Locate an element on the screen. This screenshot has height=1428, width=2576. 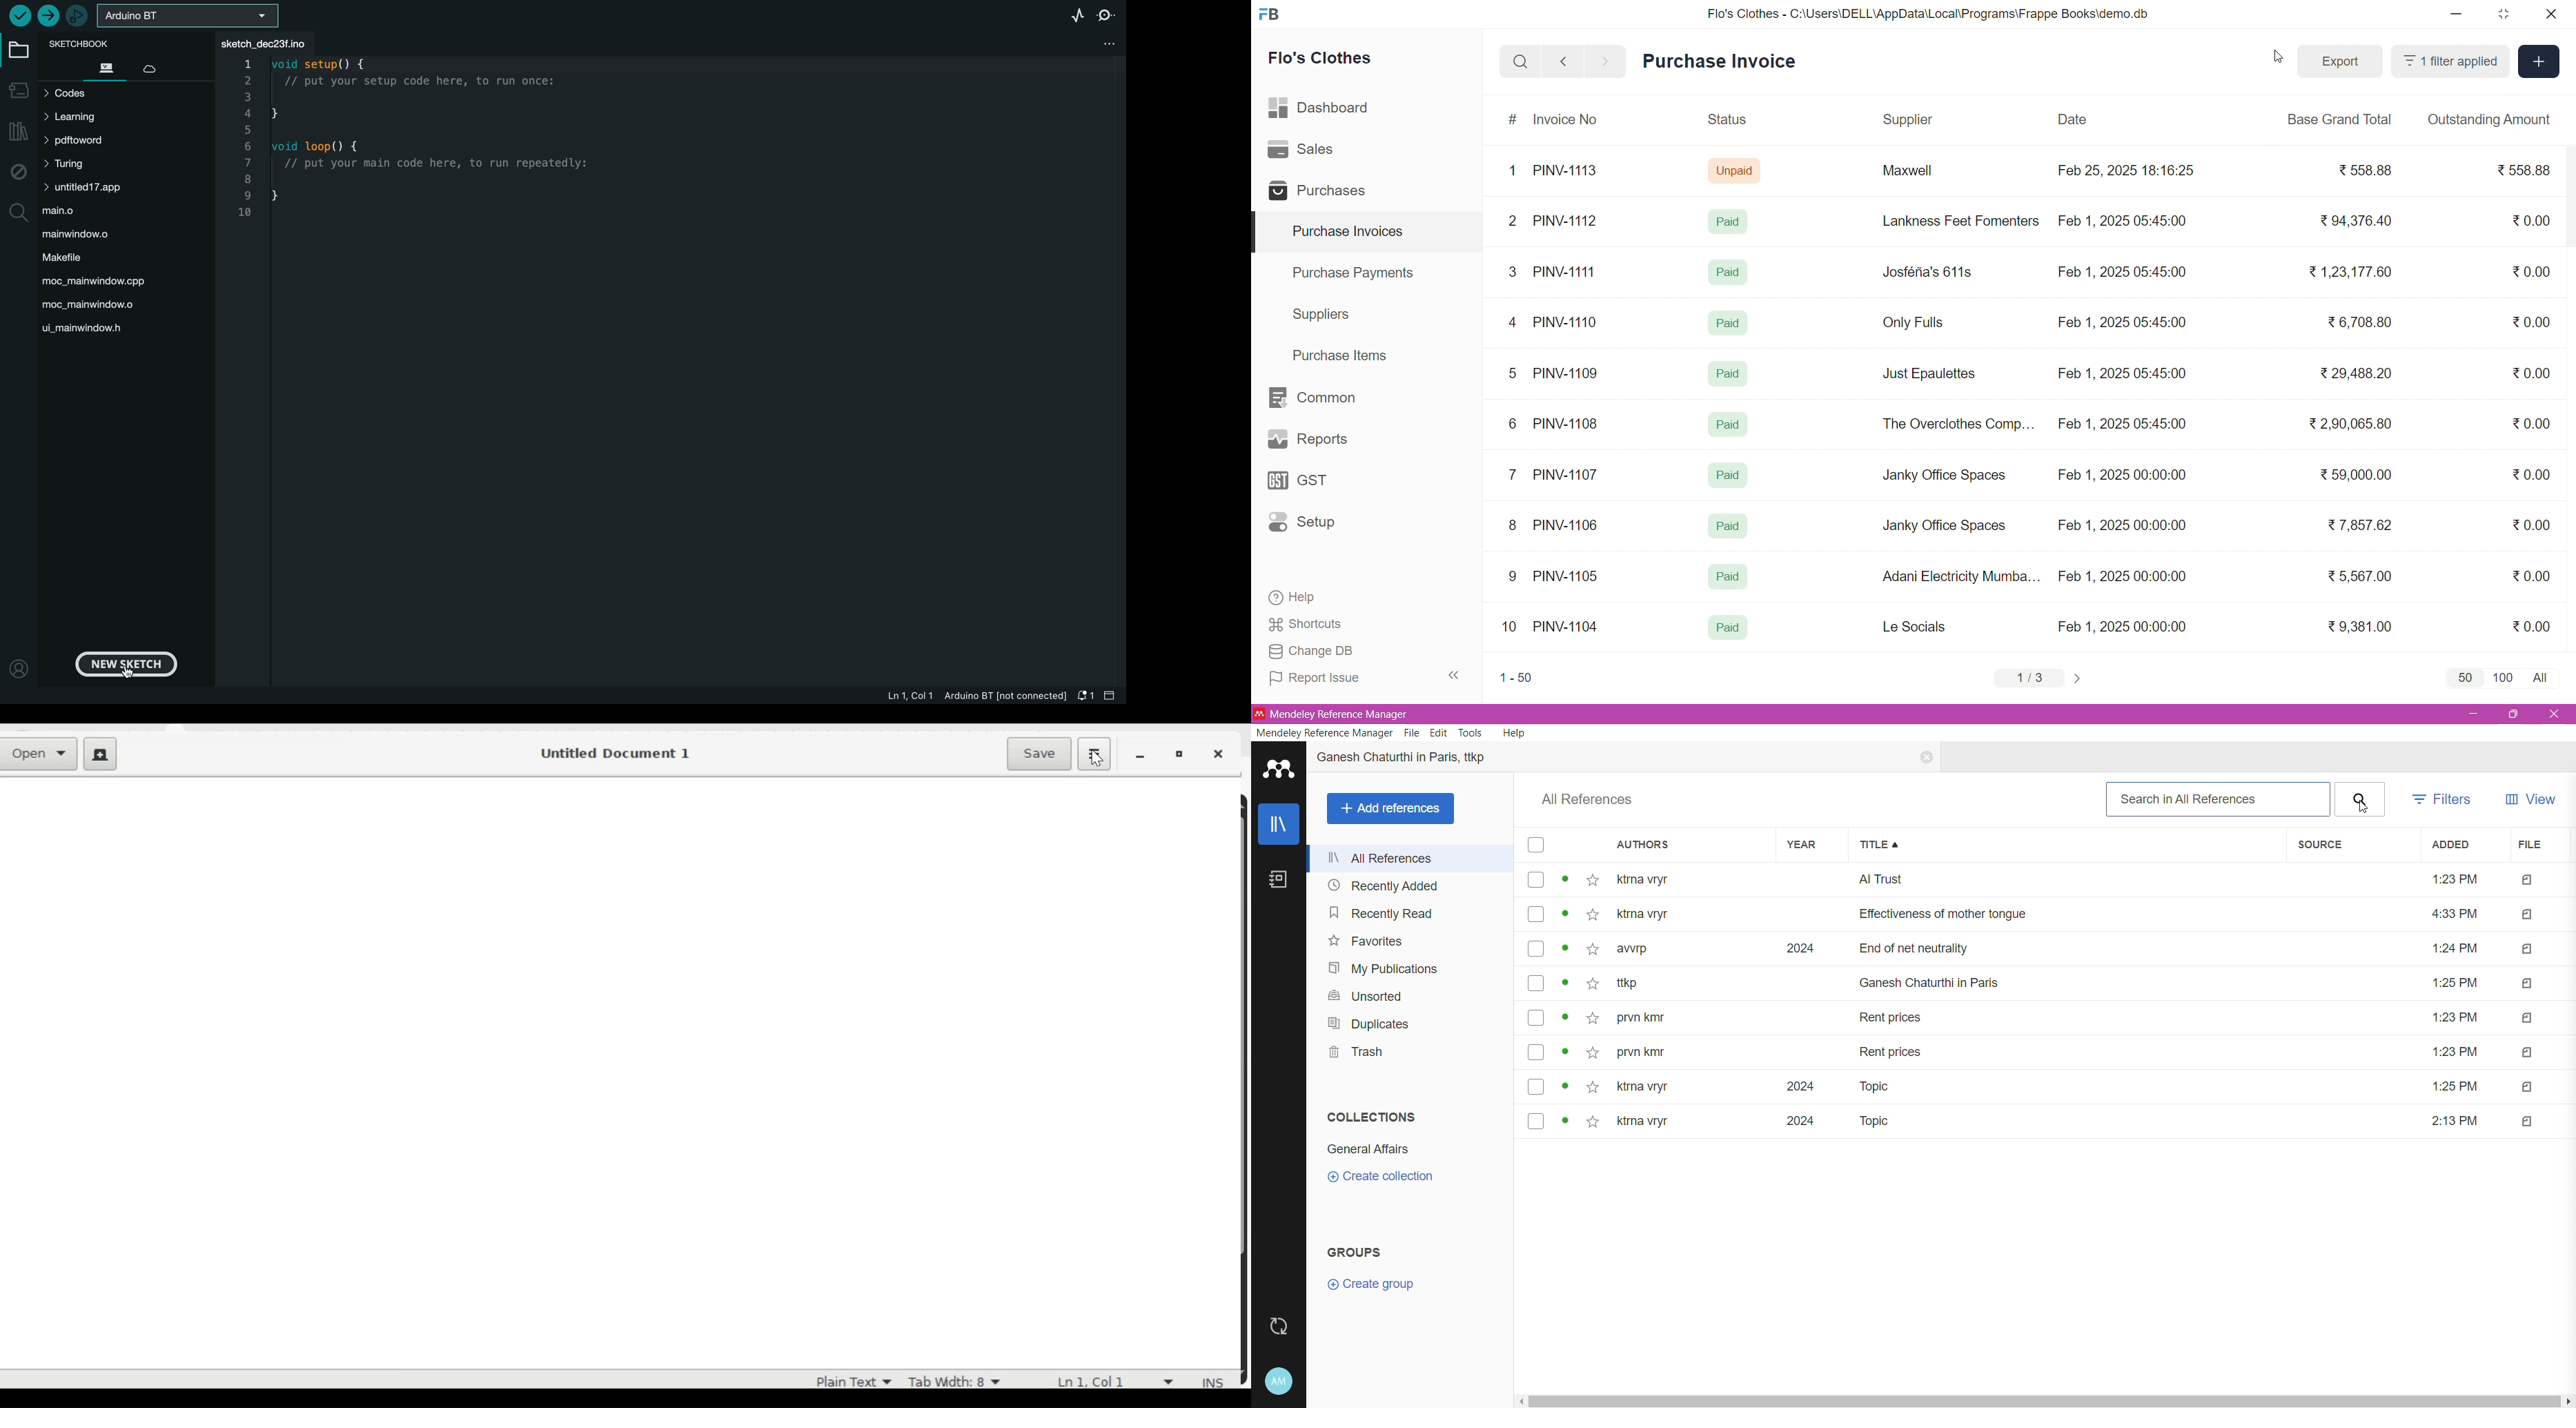
ktrna vryr Effectiveness of mother tongue 4:33 PM is located at coordinates (2049, 915).